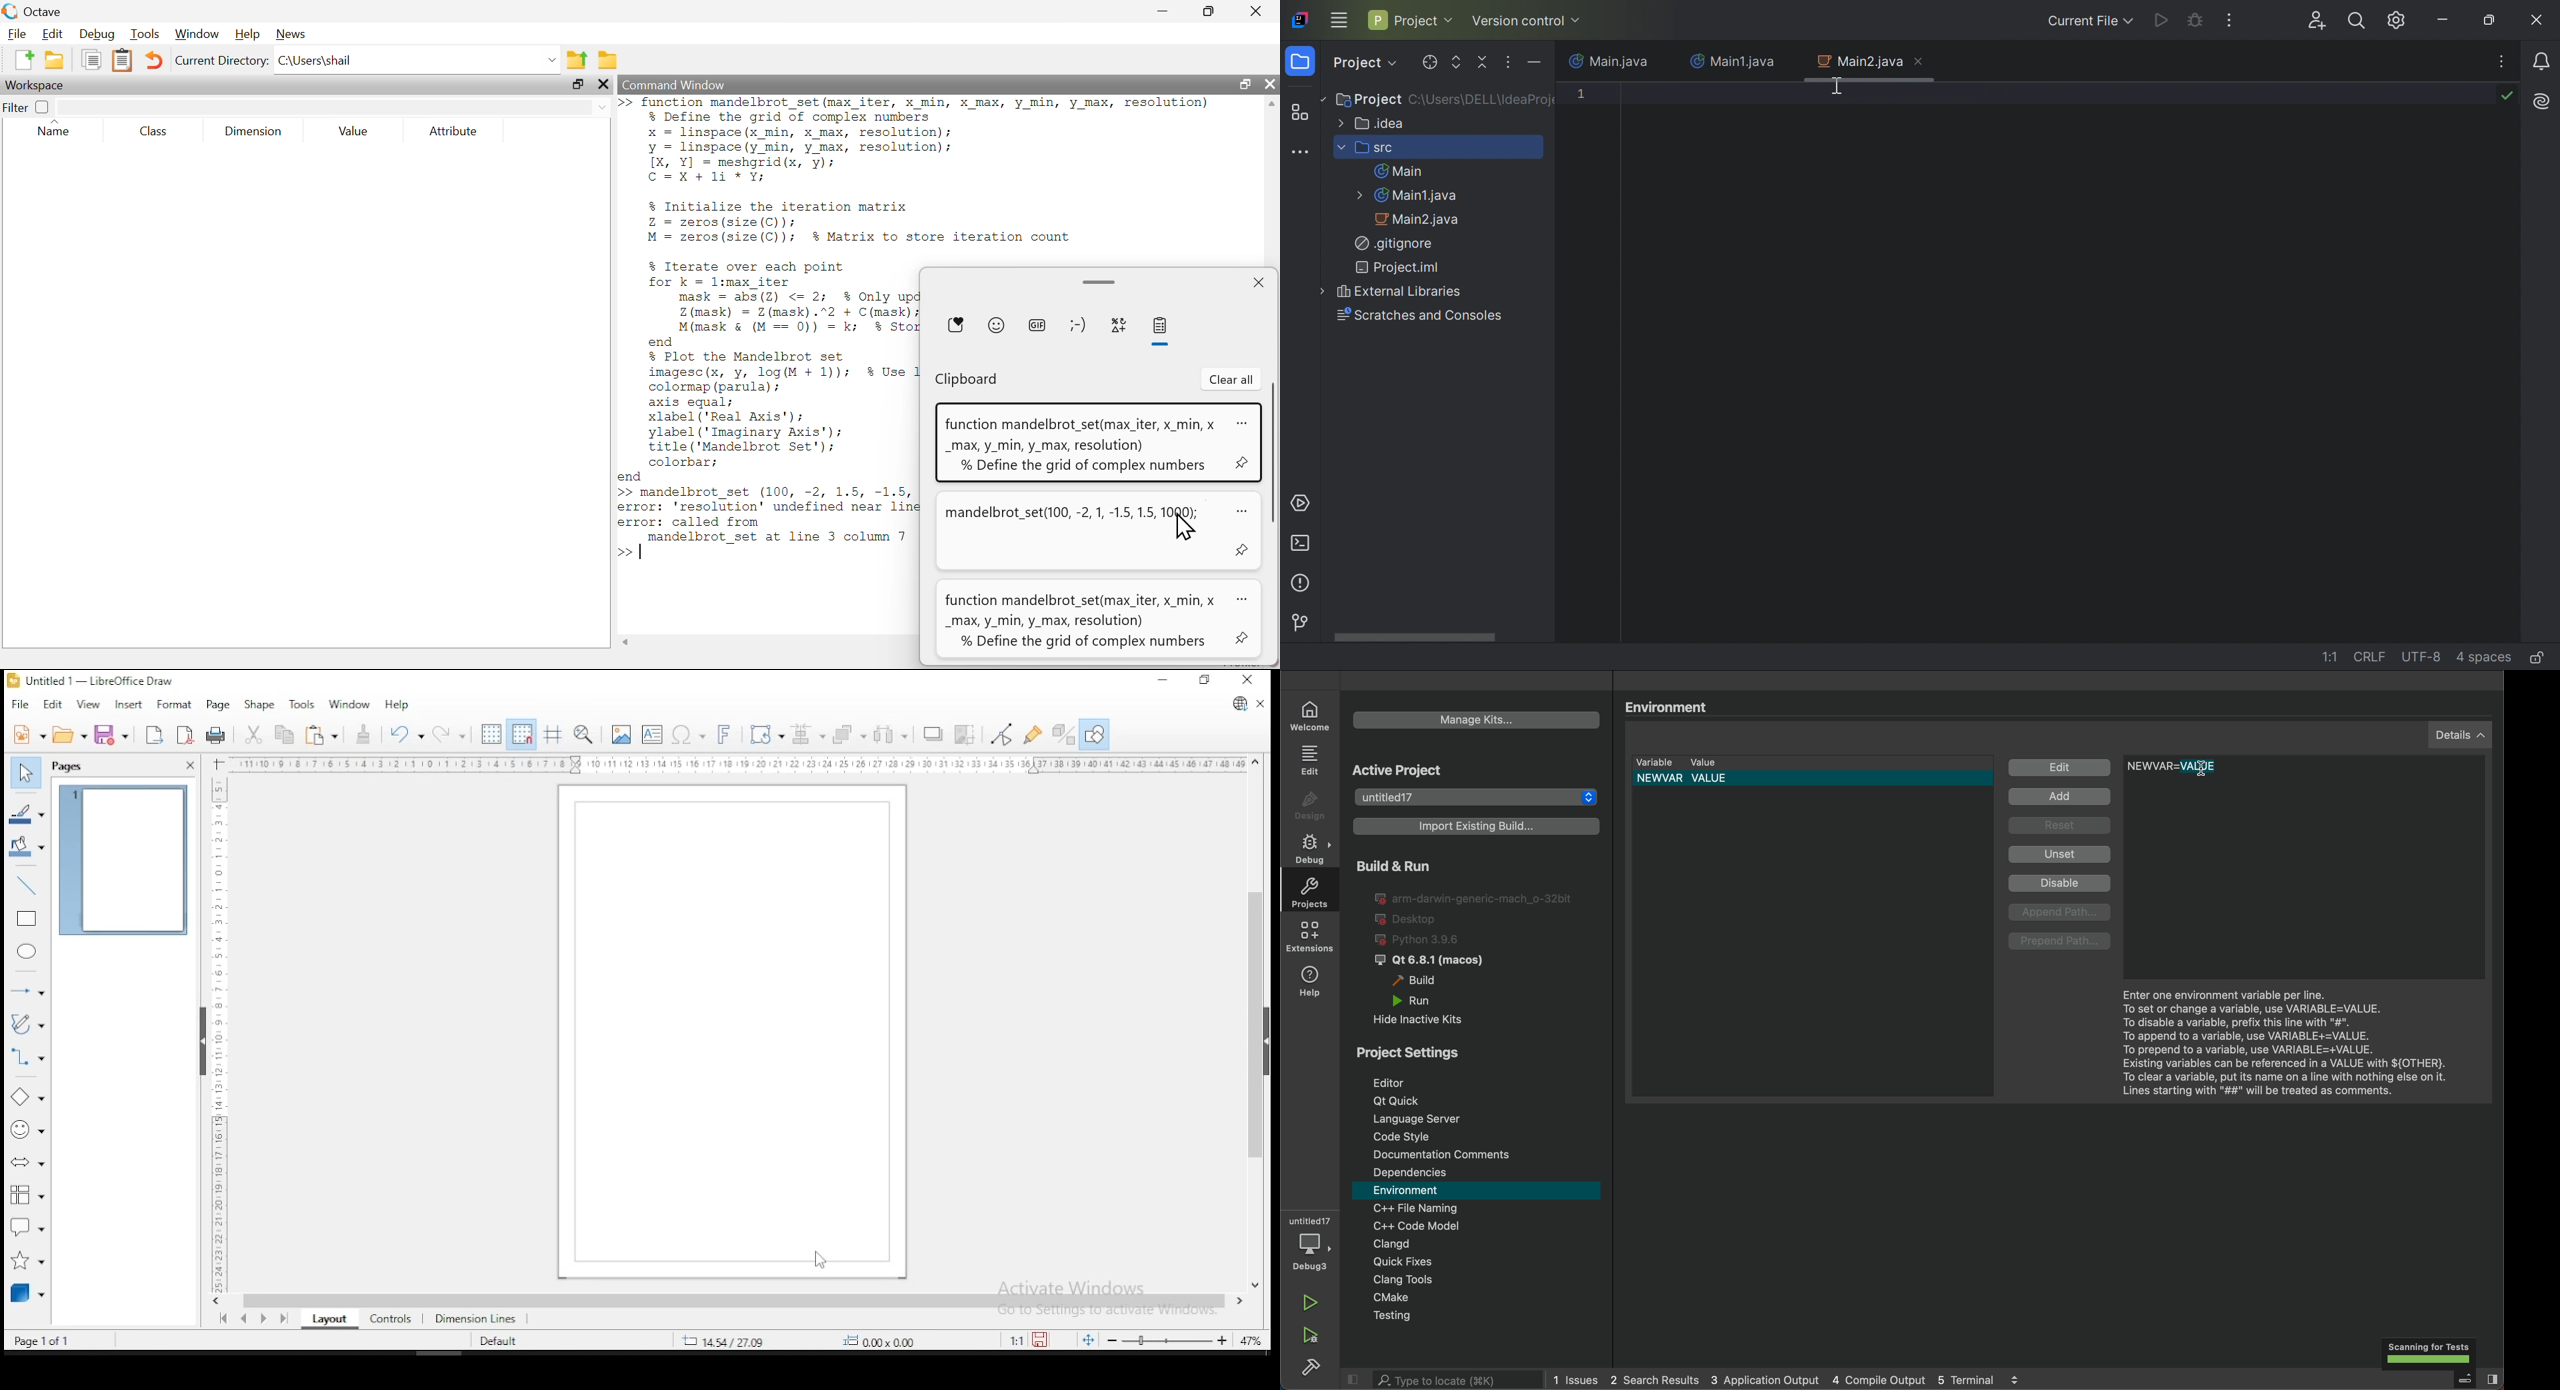 Image resolution: width=2576 pixels, height=1400 pixels. I want to click on zoom factor, so click(1252, 1339).